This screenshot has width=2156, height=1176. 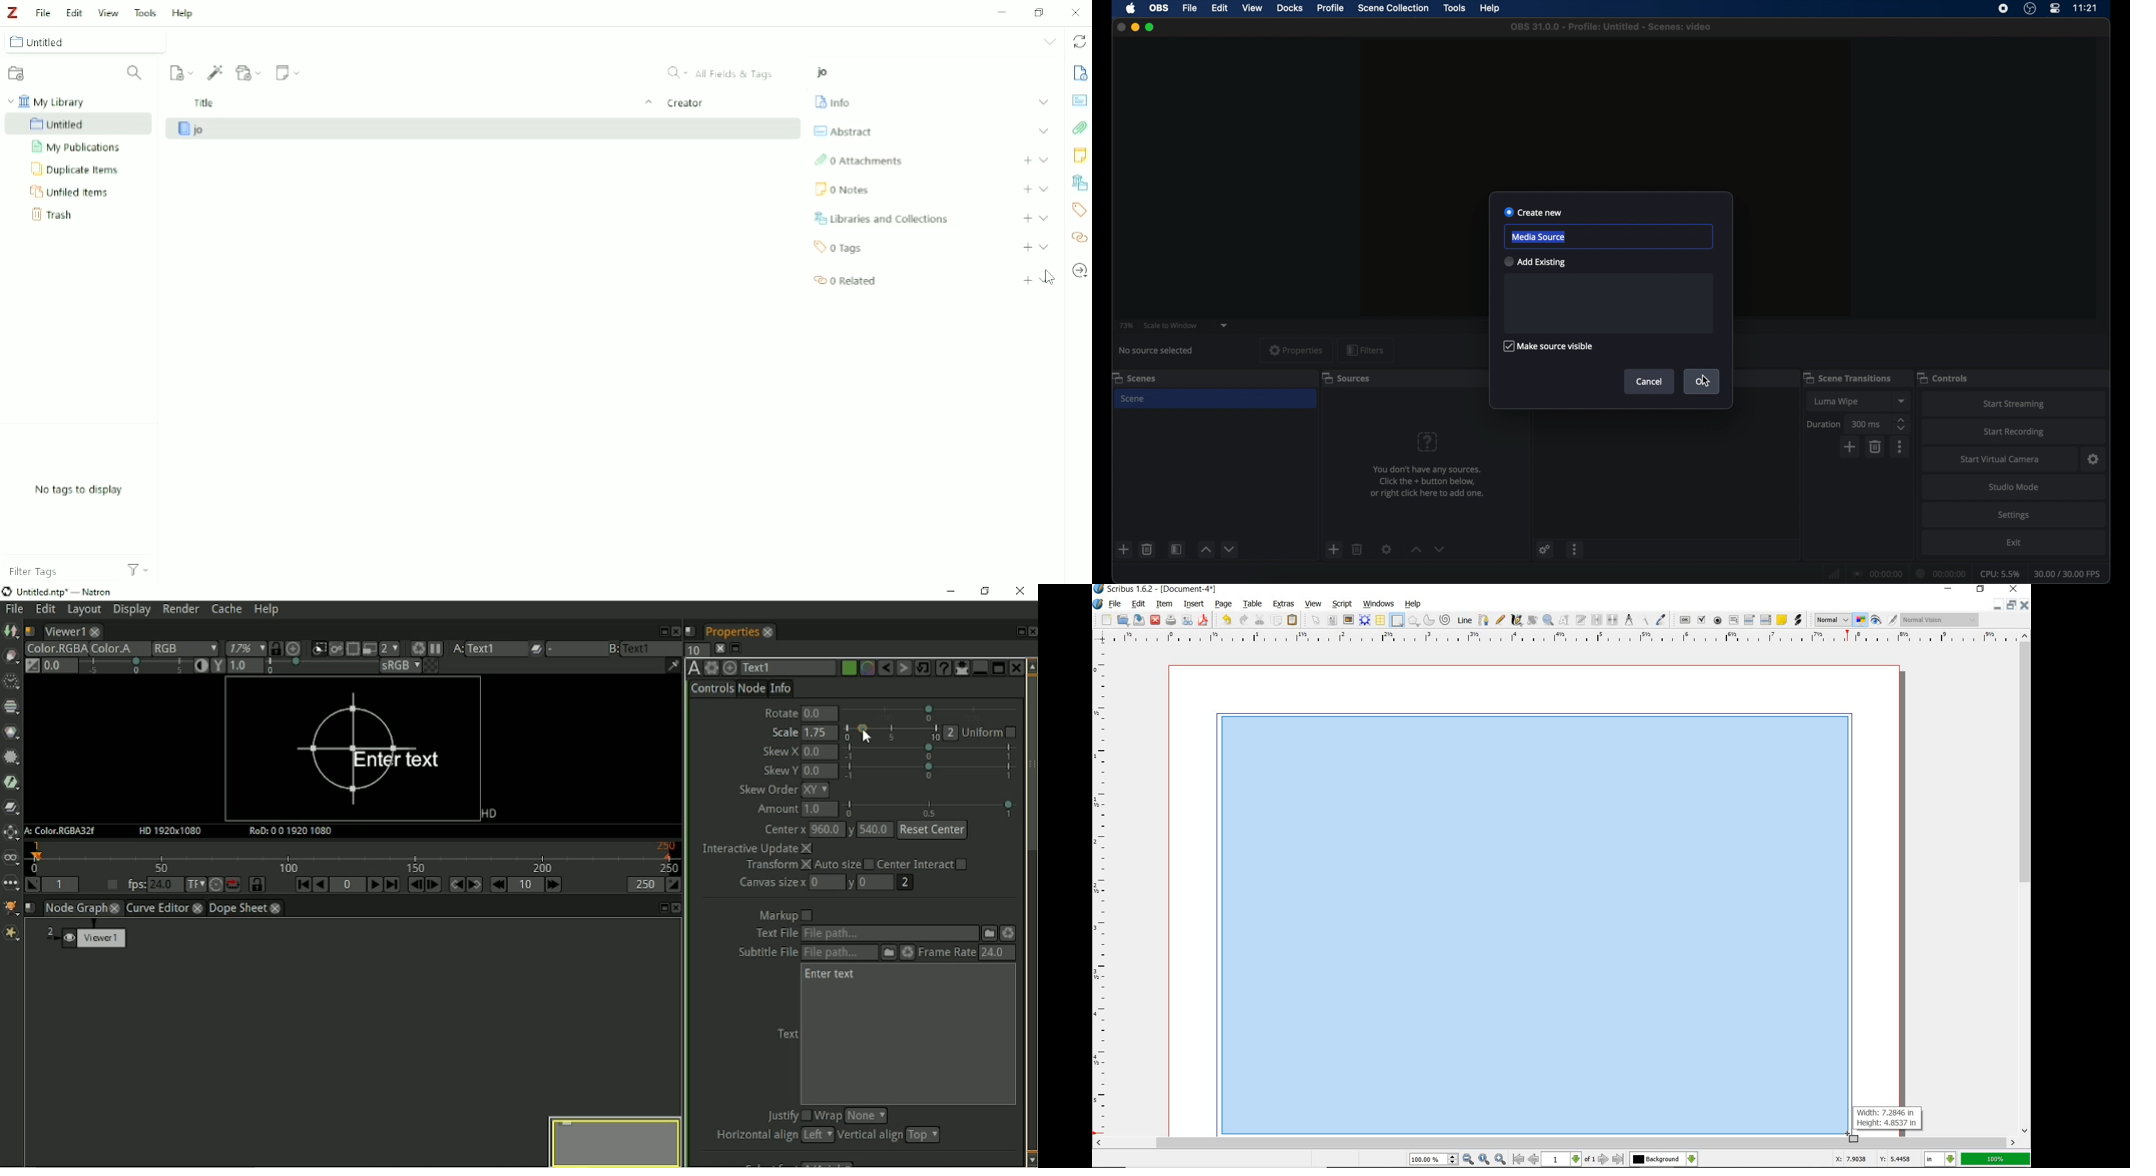 I want to click on Add, so click(x=1027, y=189).